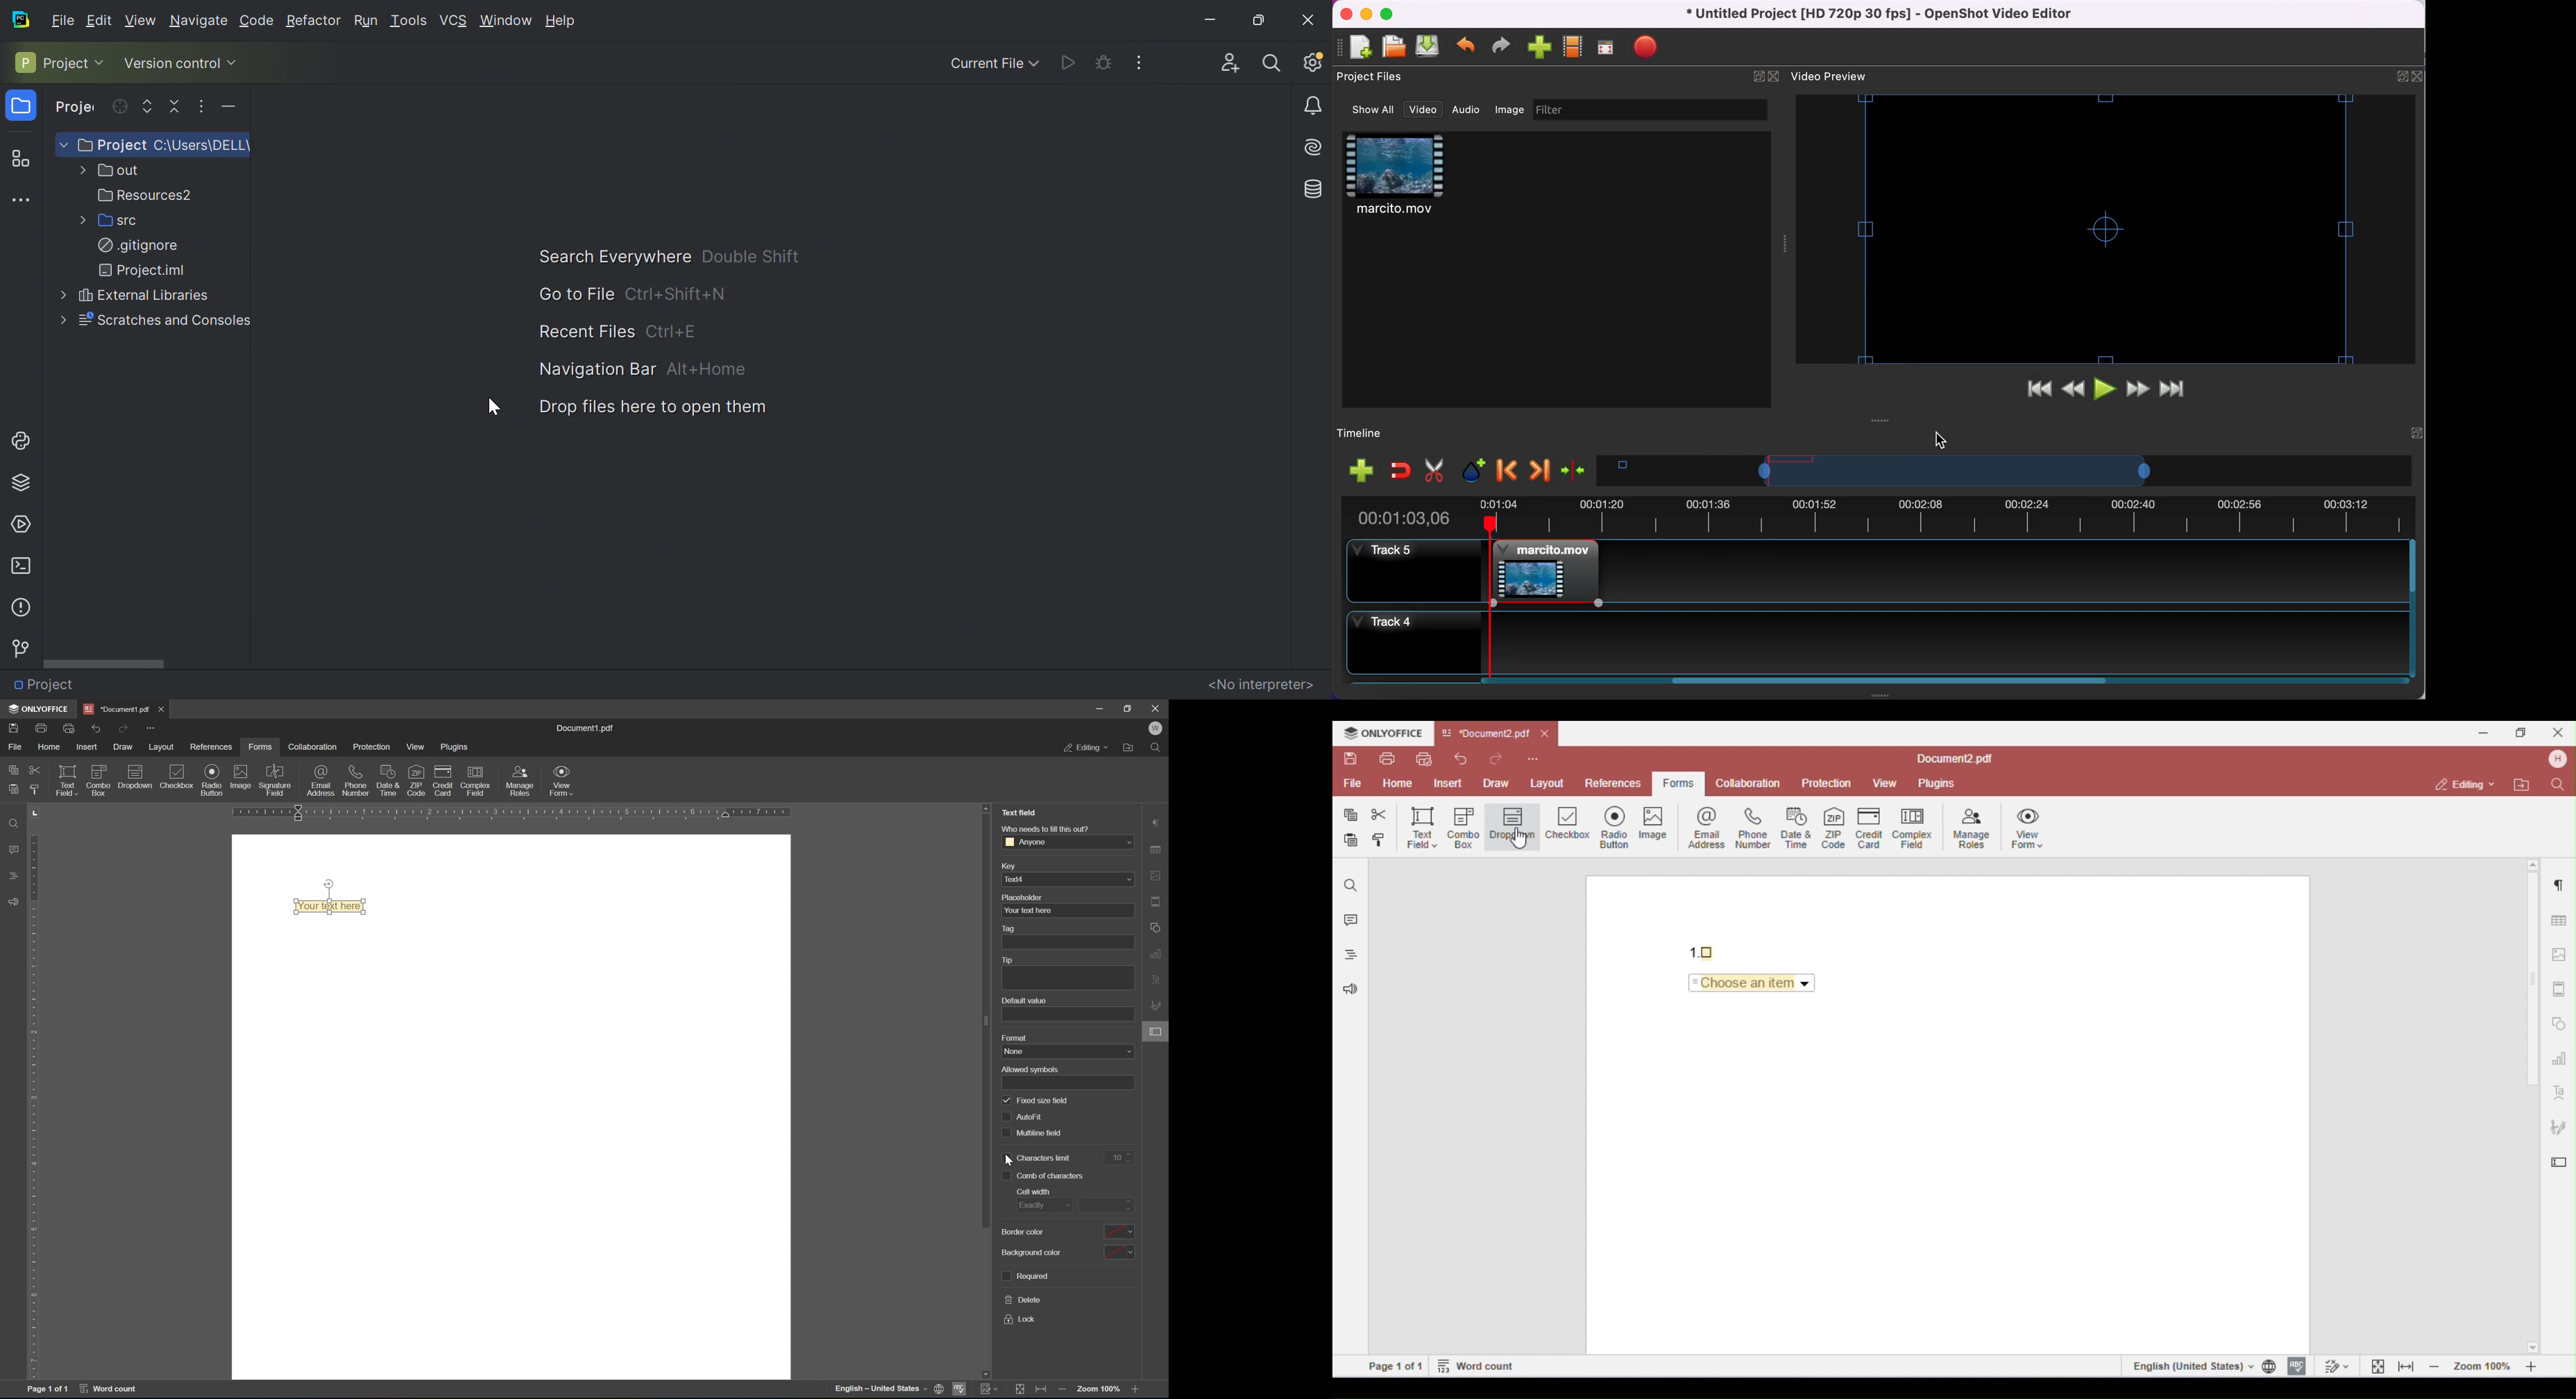  What do you see at coordinates (137, 246) in the screenshot?
I see `.gitignore` at bounding box center [137, 246].